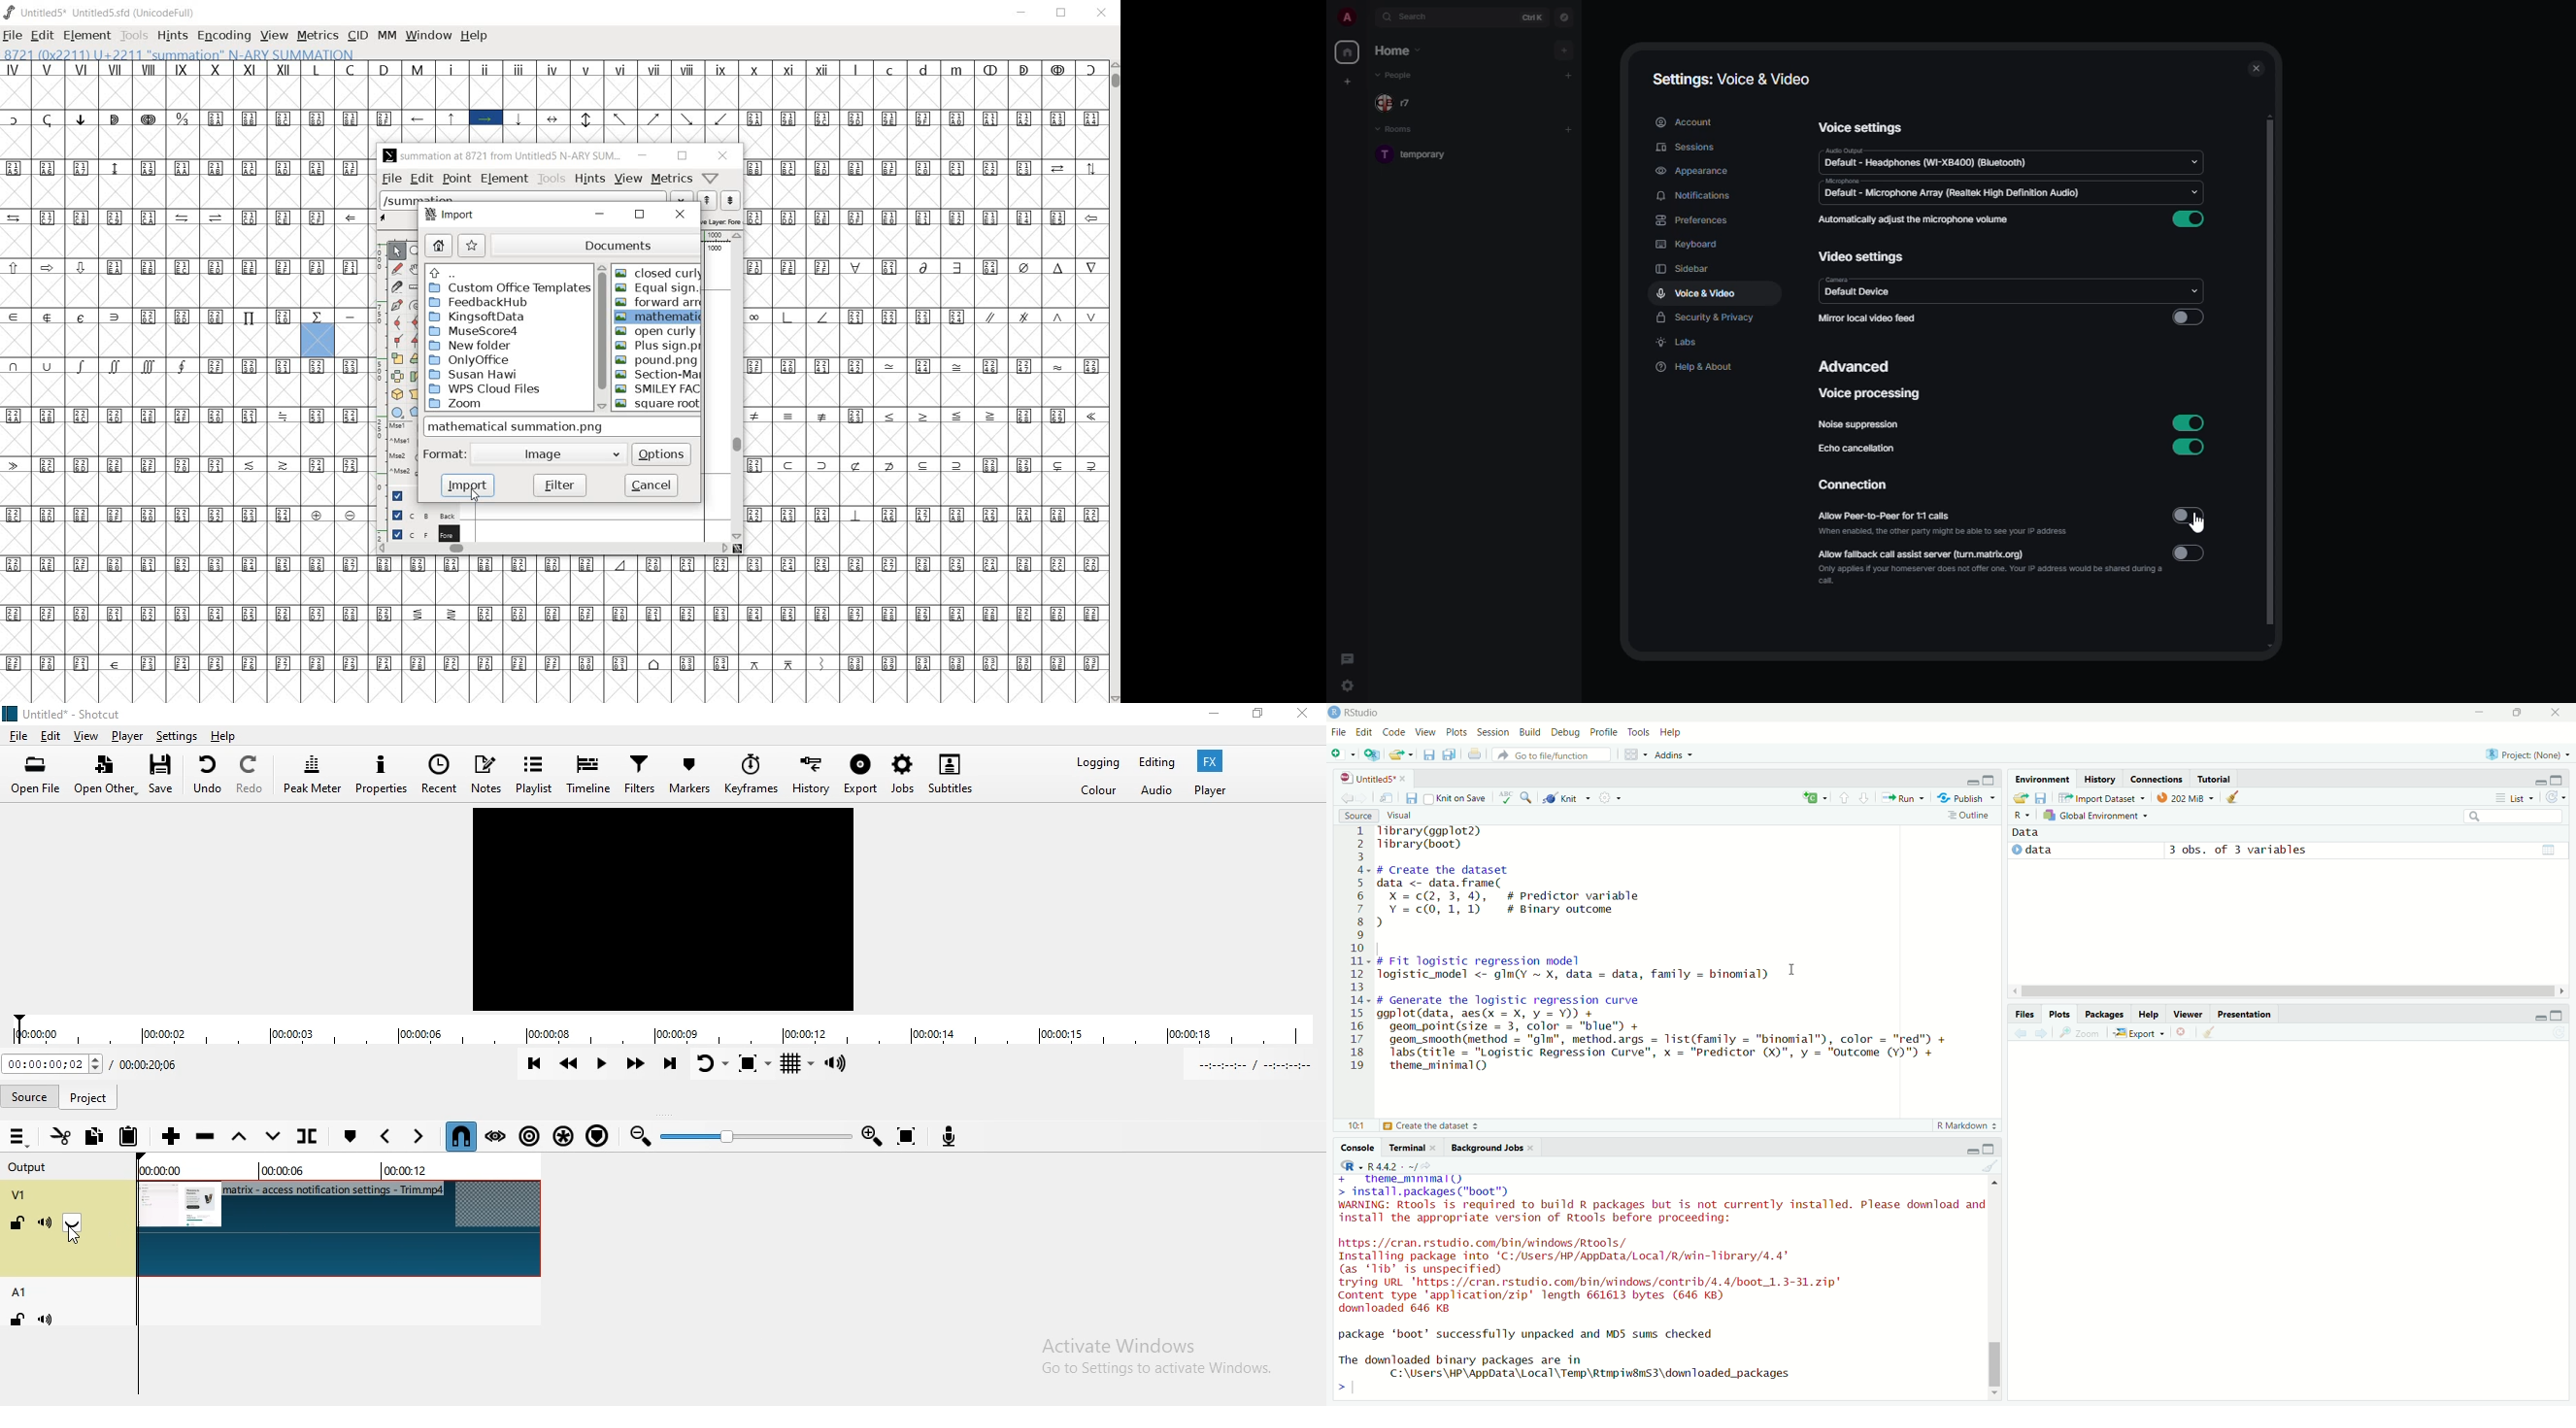 This screenshot has height=1428, width=2576. Describe the element at coordinates (2139, 1032) in the screenshot. I see `Export` at that location.